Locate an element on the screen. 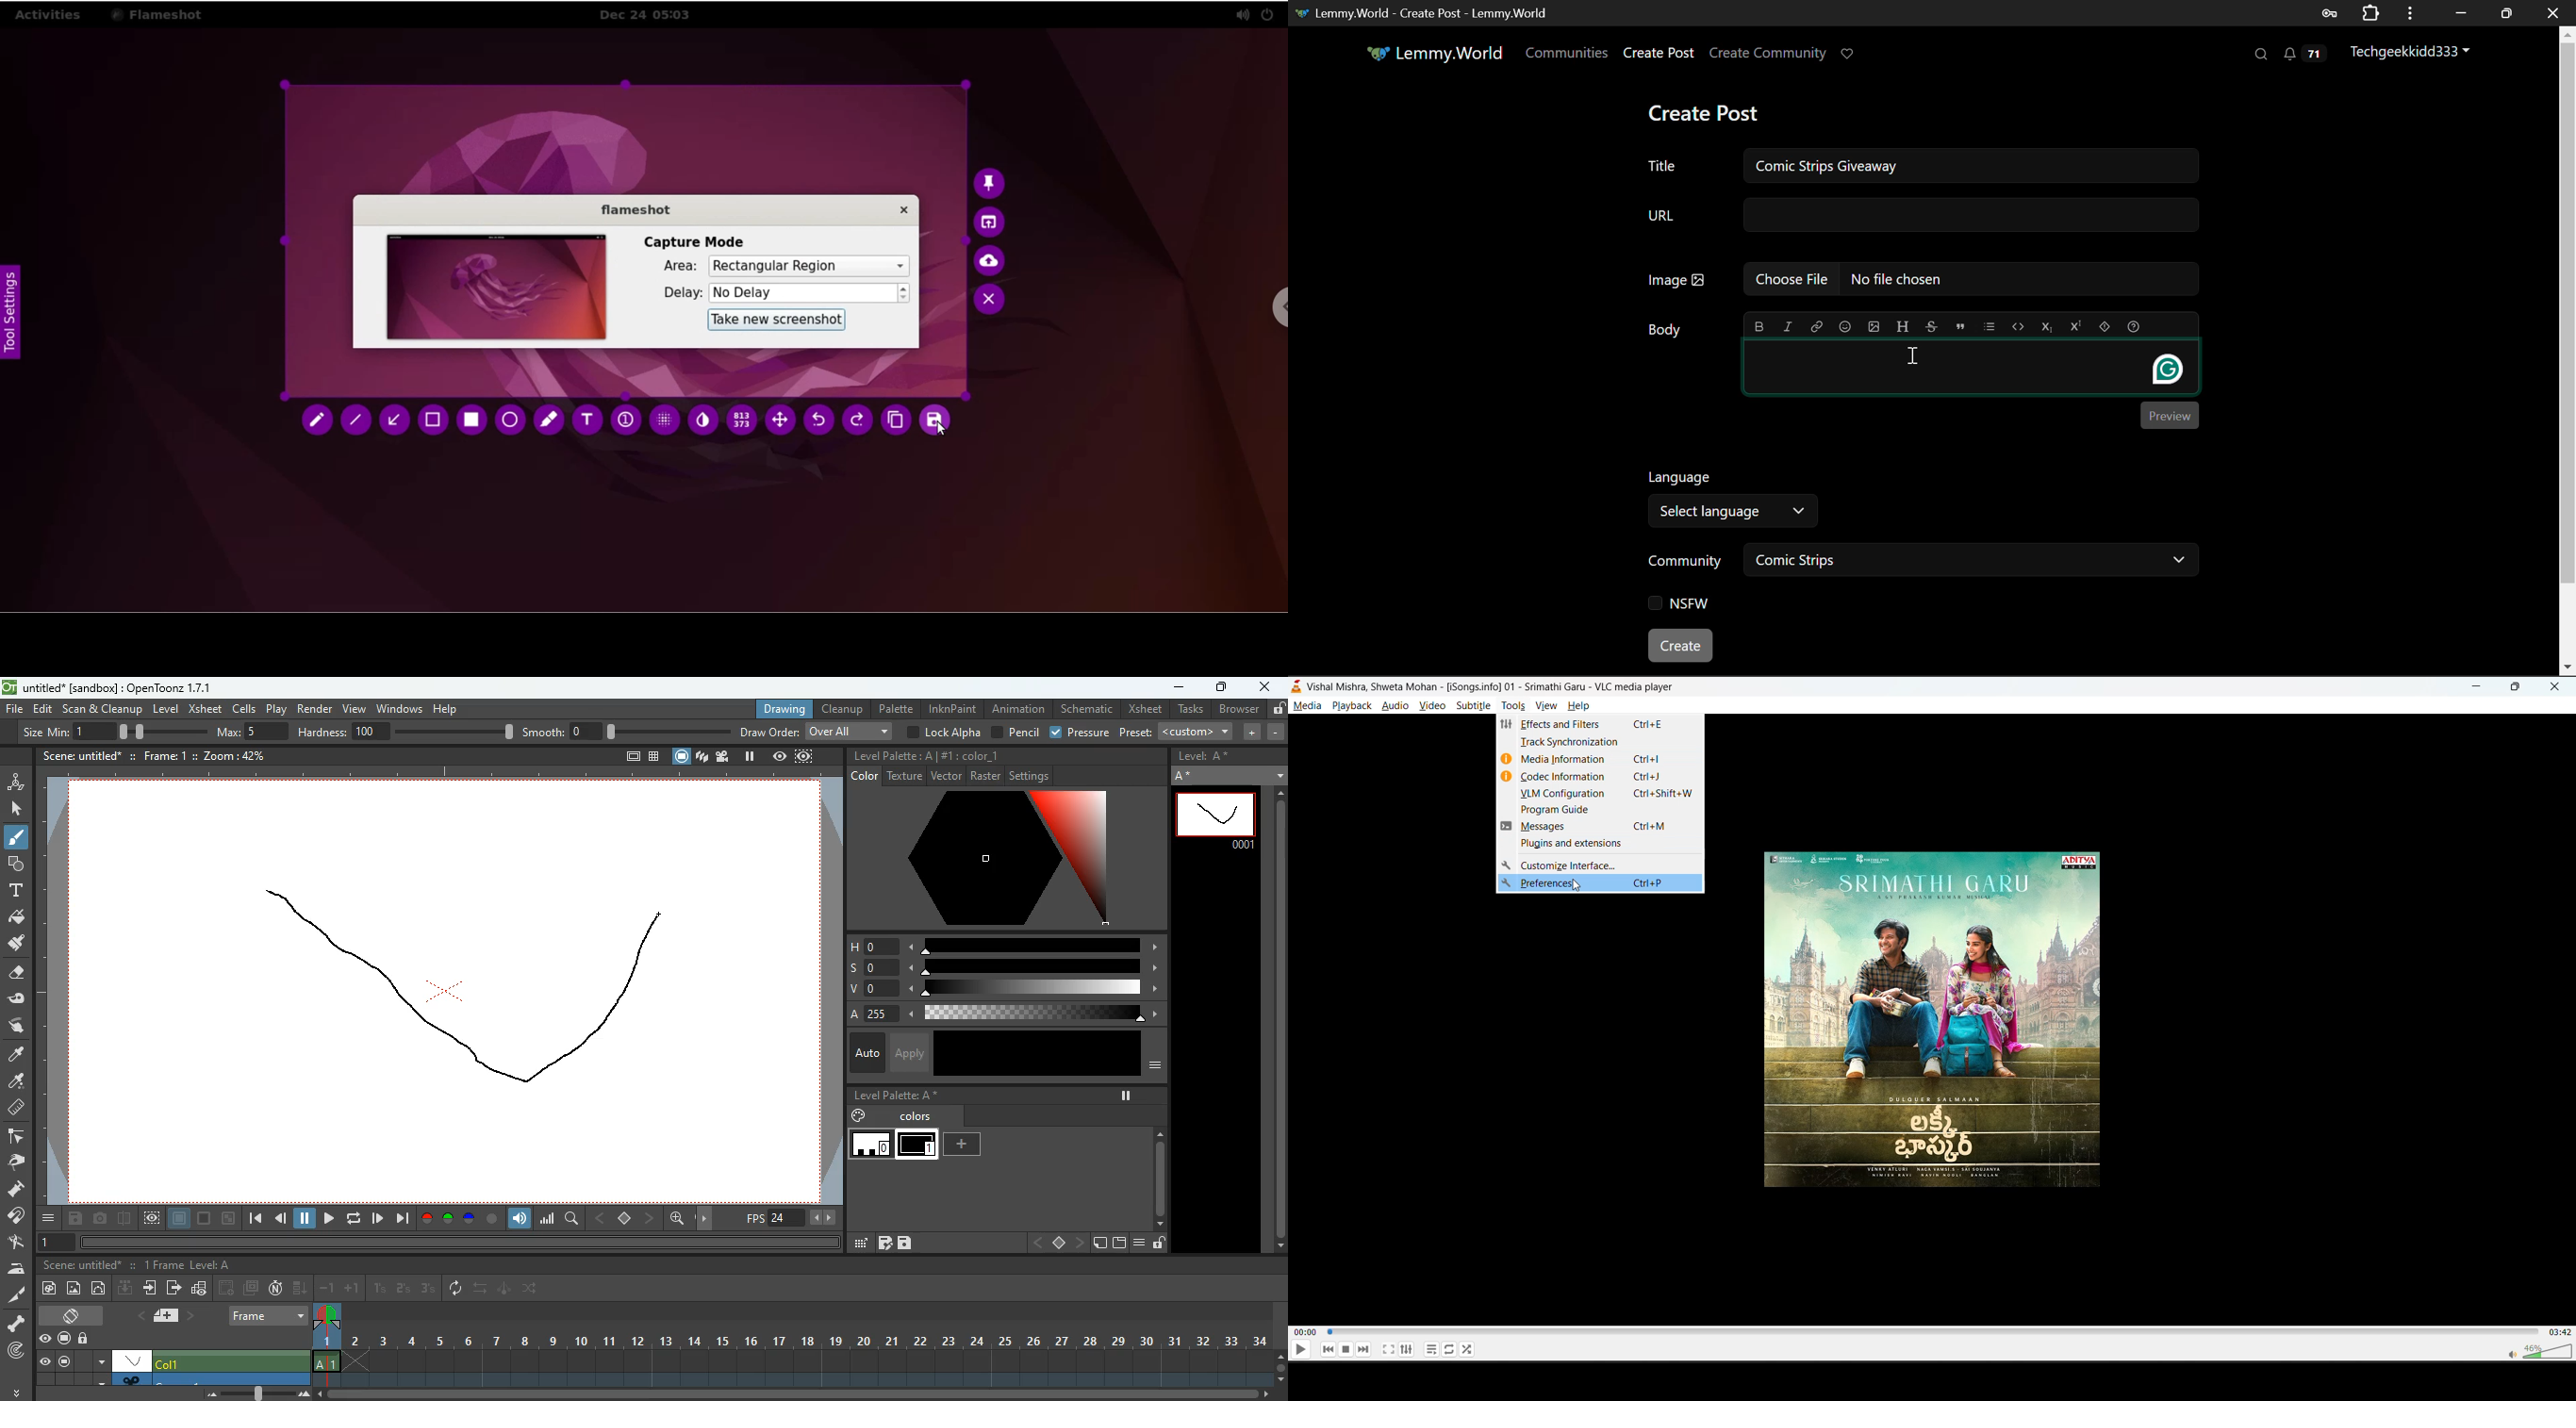 The height and width of the screenshot is (1428, 2576). Level A is located at coordinates (210, 1265).